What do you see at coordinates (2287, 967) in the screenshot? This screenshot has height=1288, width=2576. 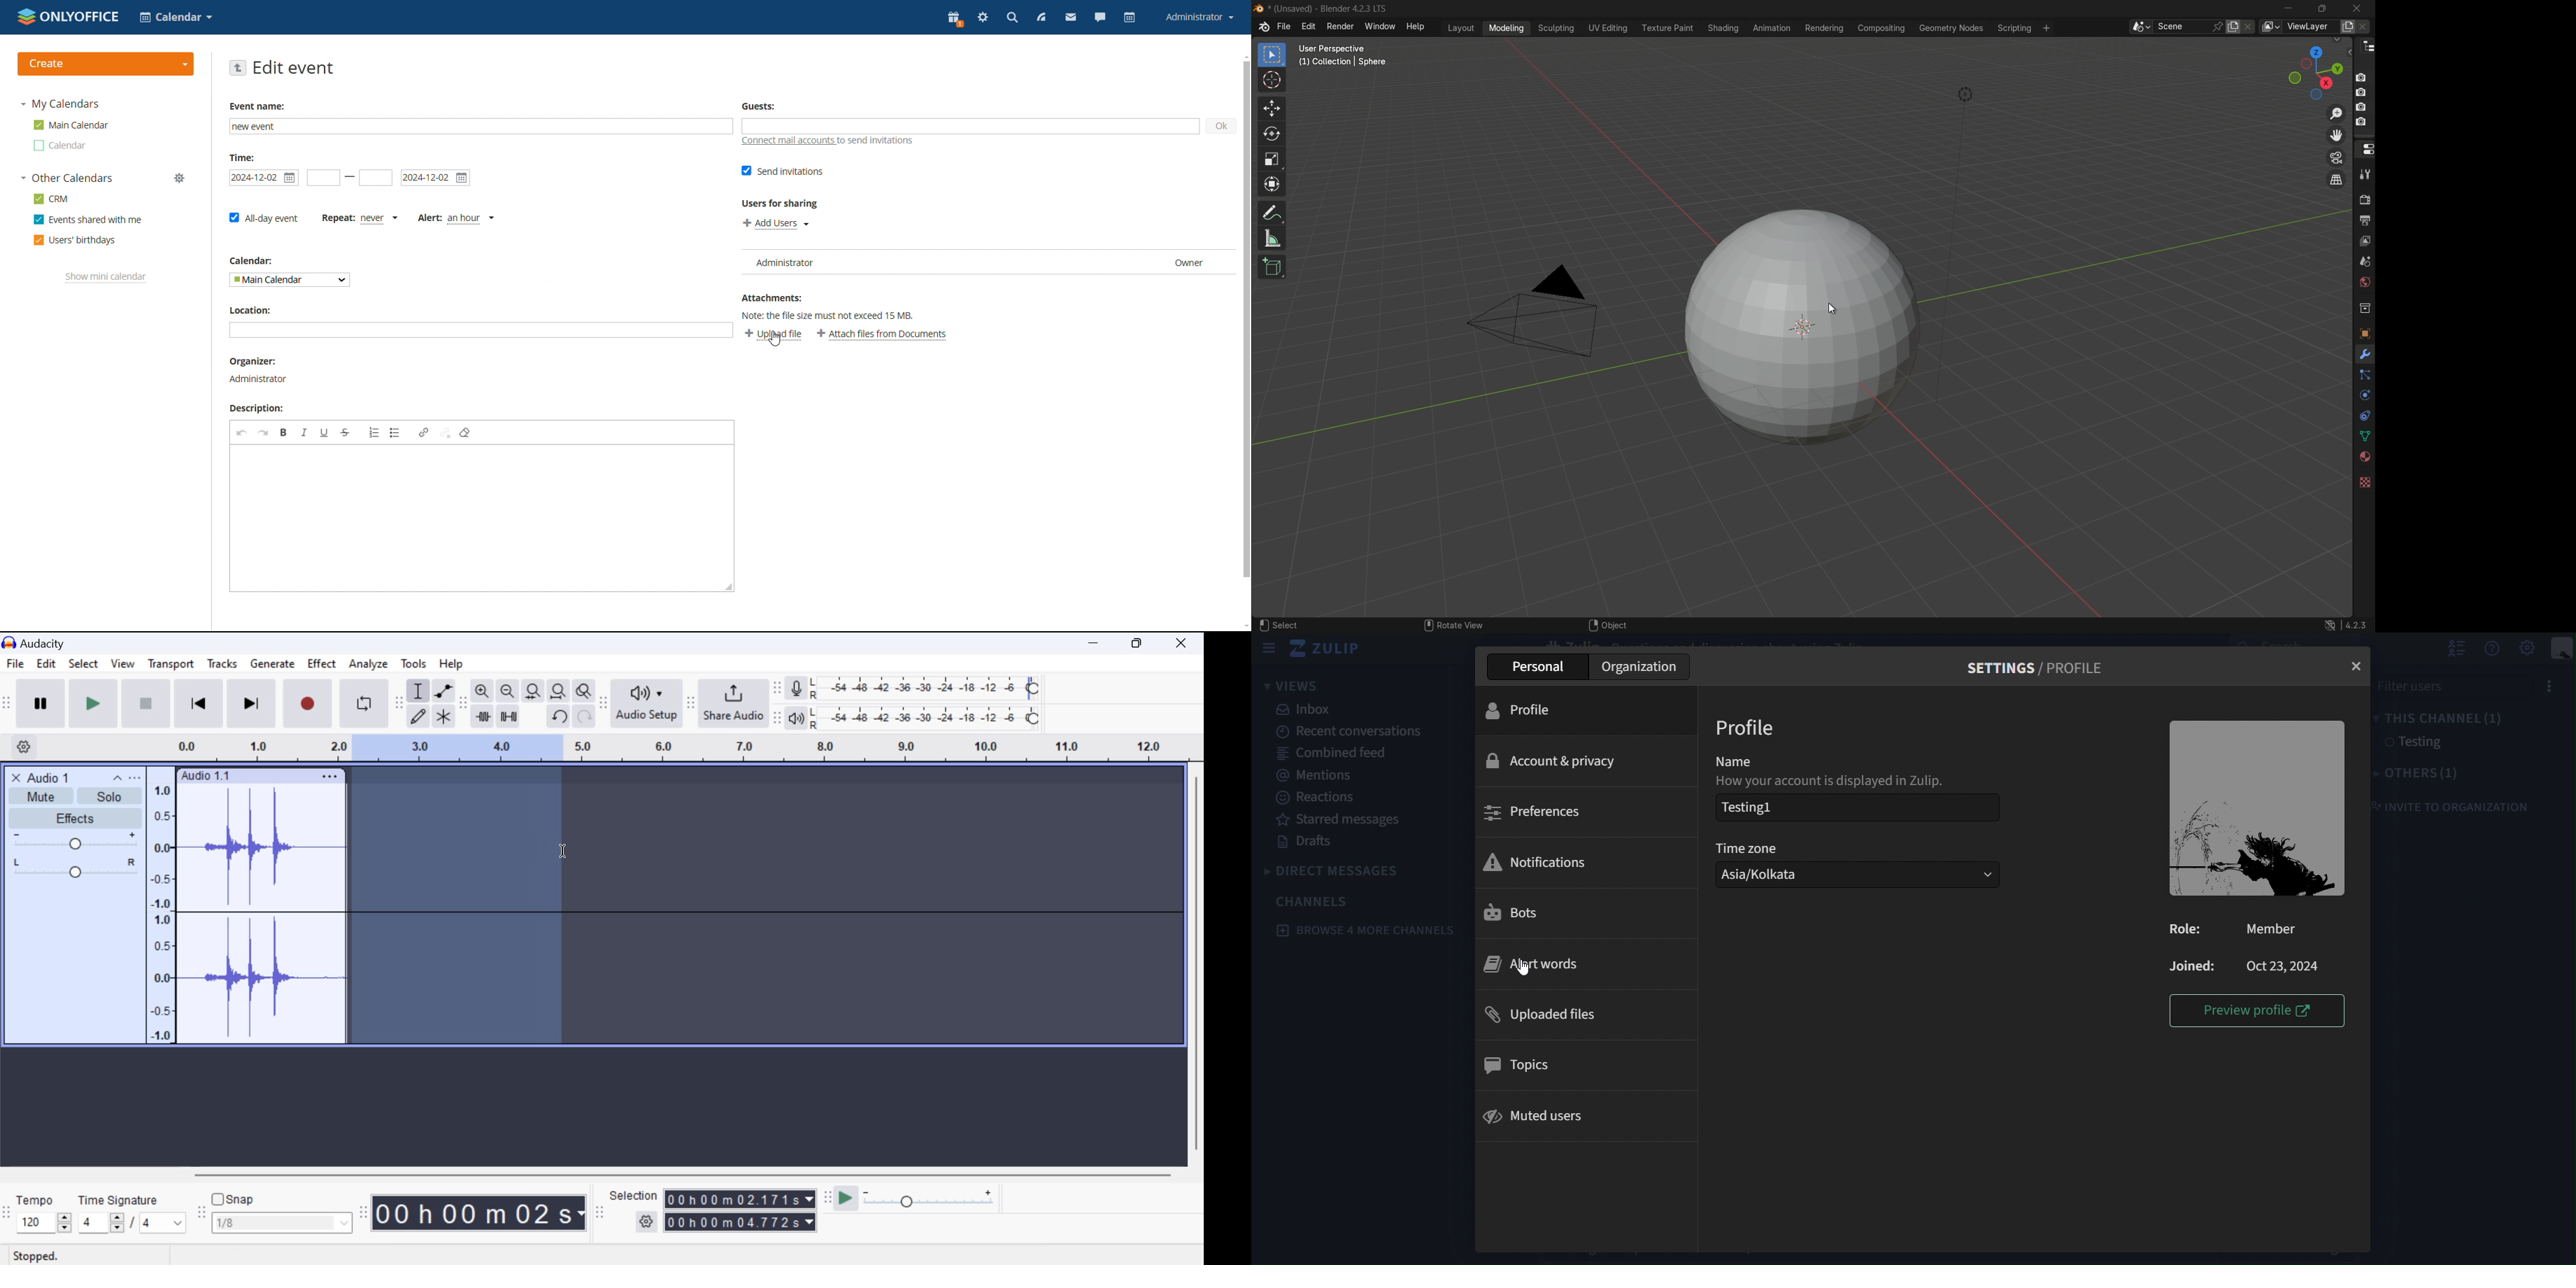 I see ` Oct23,2024` at bounding box center [2287, 967].